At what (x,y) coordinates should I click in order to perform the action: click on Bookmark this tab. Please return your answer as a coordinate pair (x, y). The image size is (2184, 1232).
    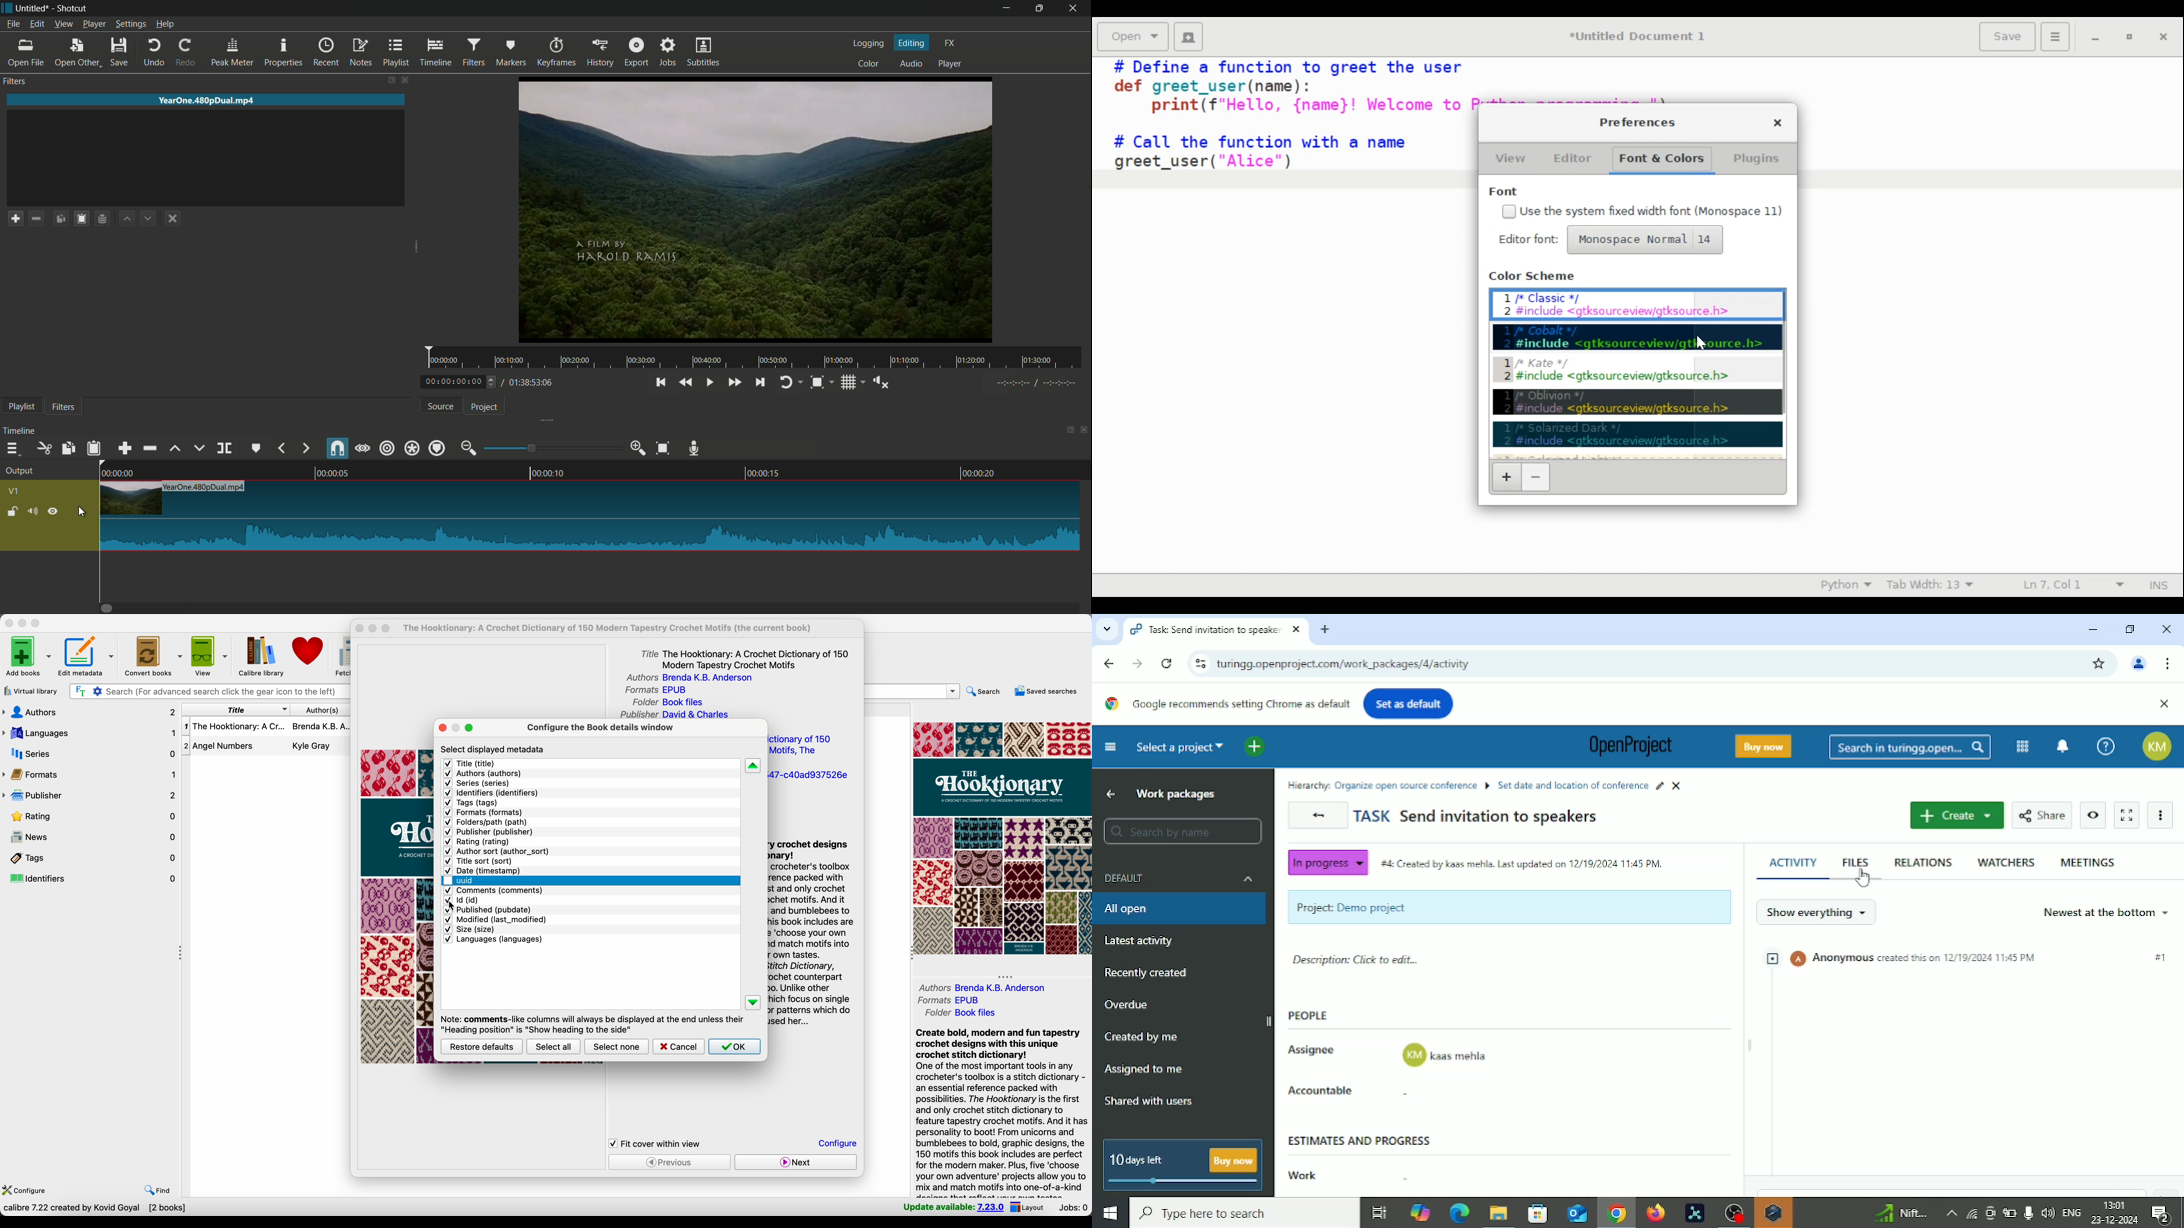
    Looking at the image, I should click on (2099, 664).